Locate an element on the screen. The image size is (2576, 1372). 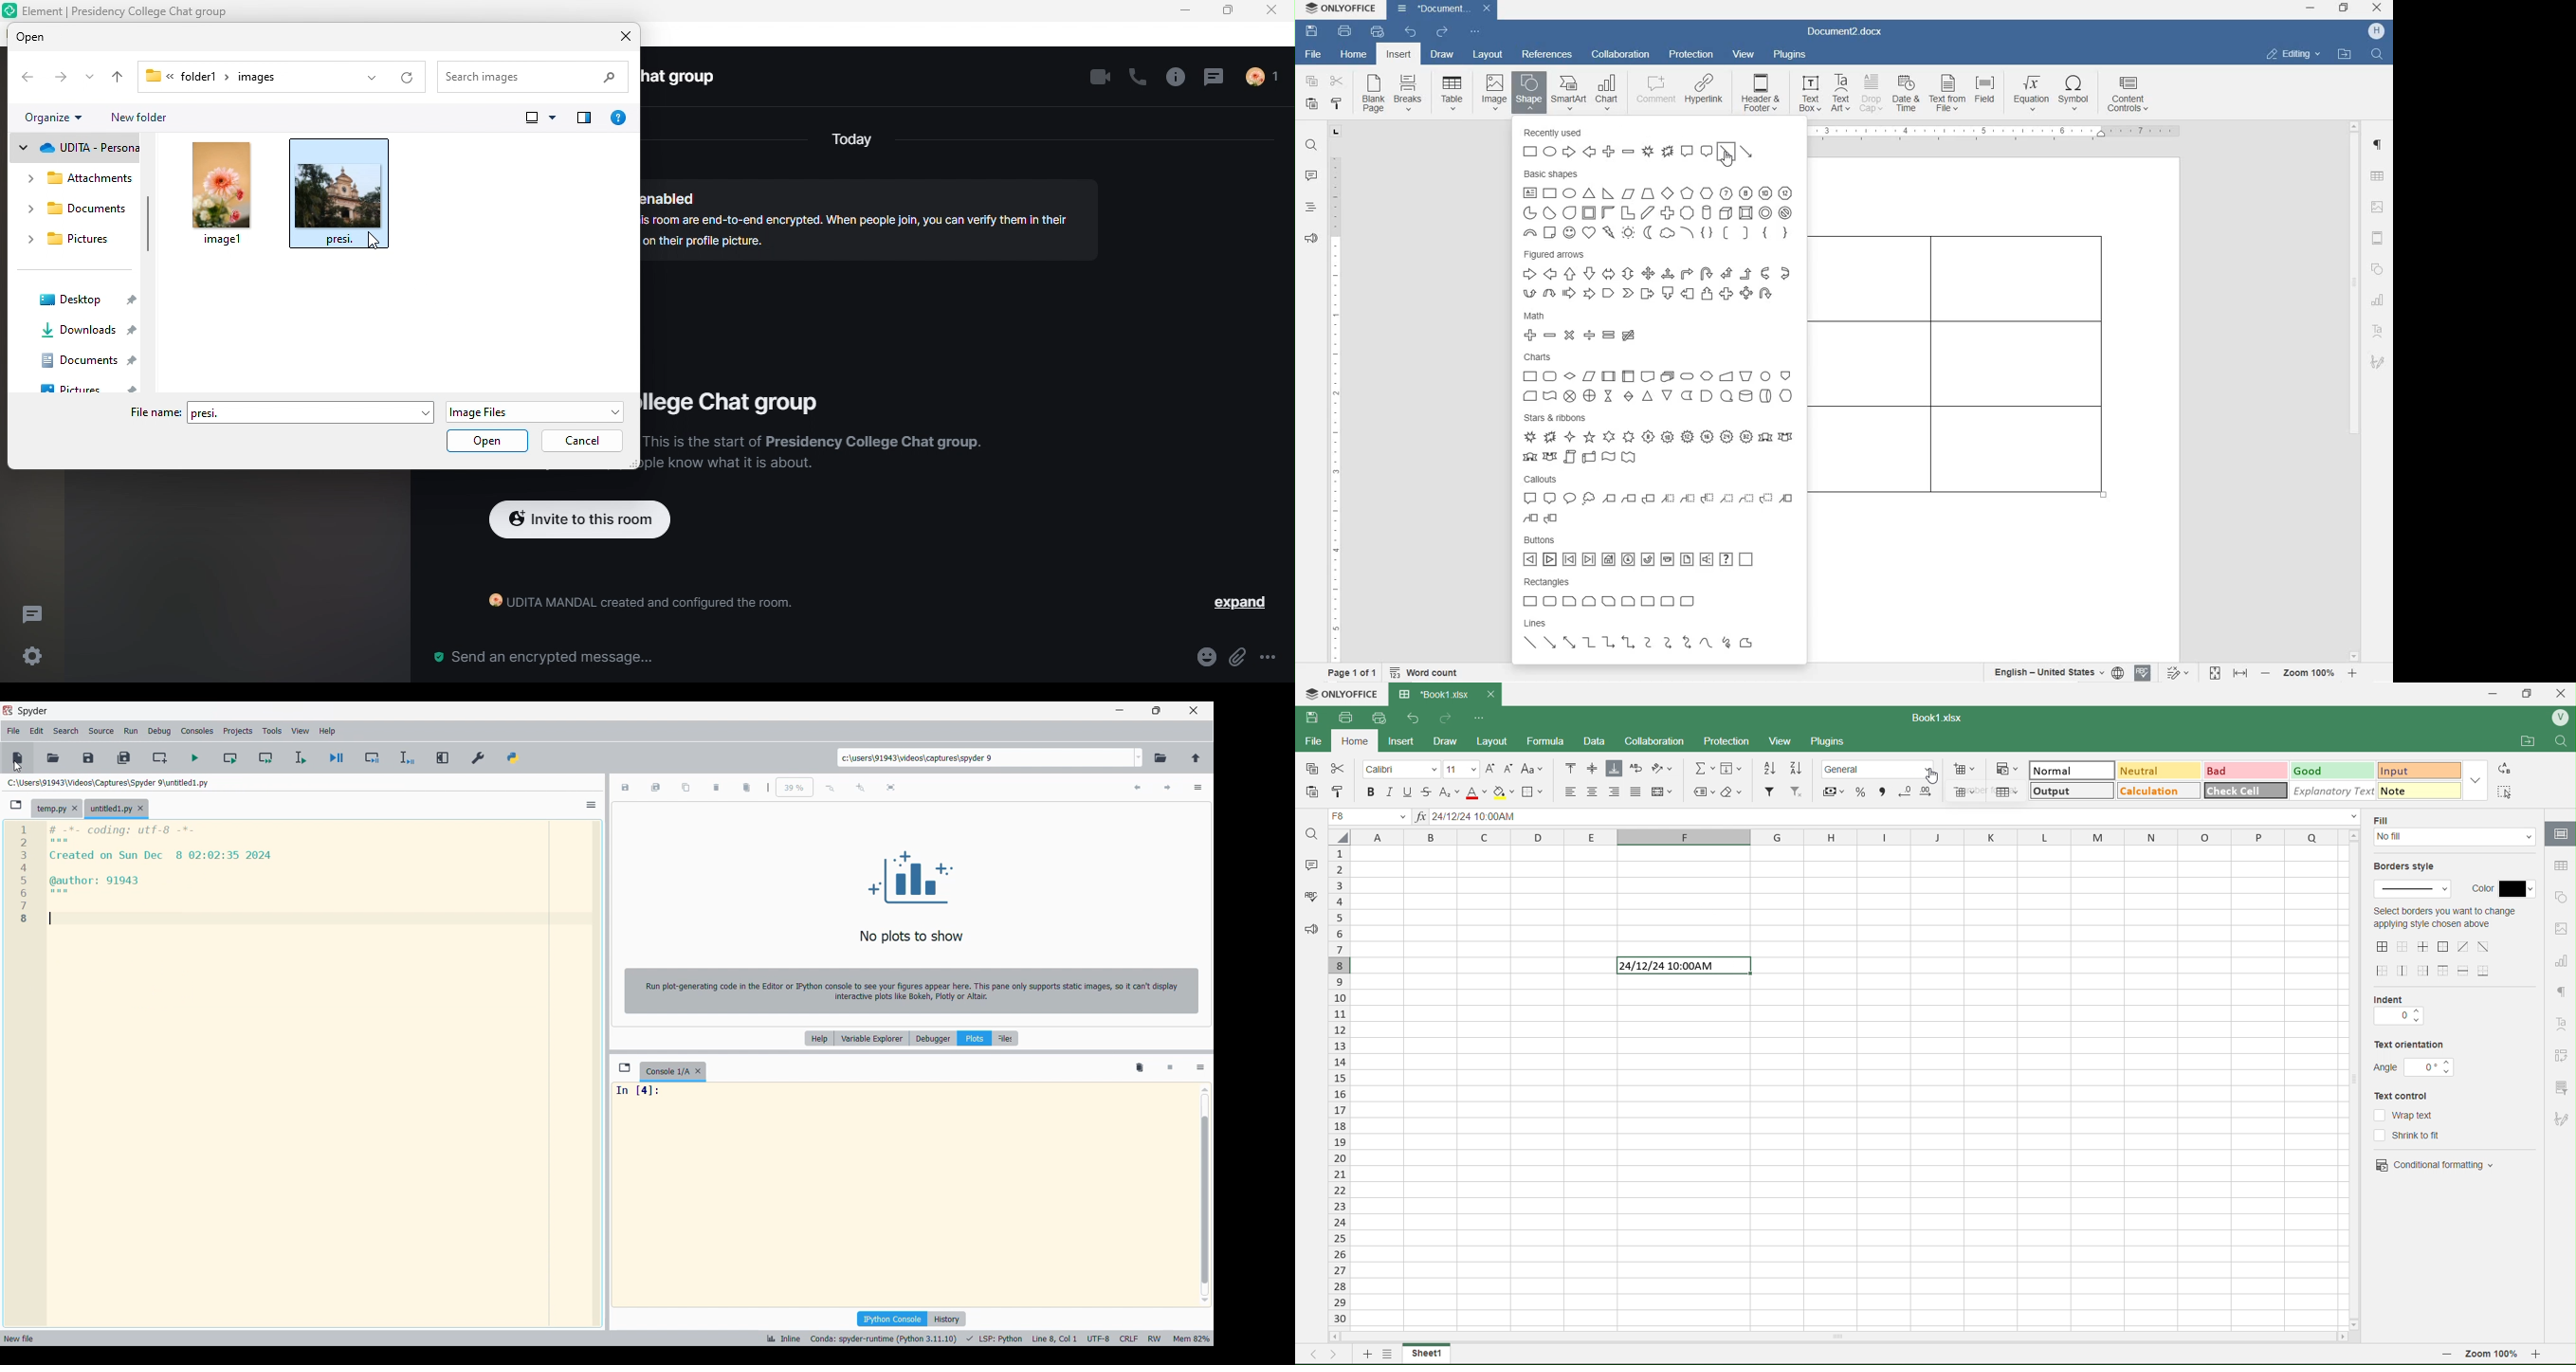
organize is located at coordinates (58, 118).